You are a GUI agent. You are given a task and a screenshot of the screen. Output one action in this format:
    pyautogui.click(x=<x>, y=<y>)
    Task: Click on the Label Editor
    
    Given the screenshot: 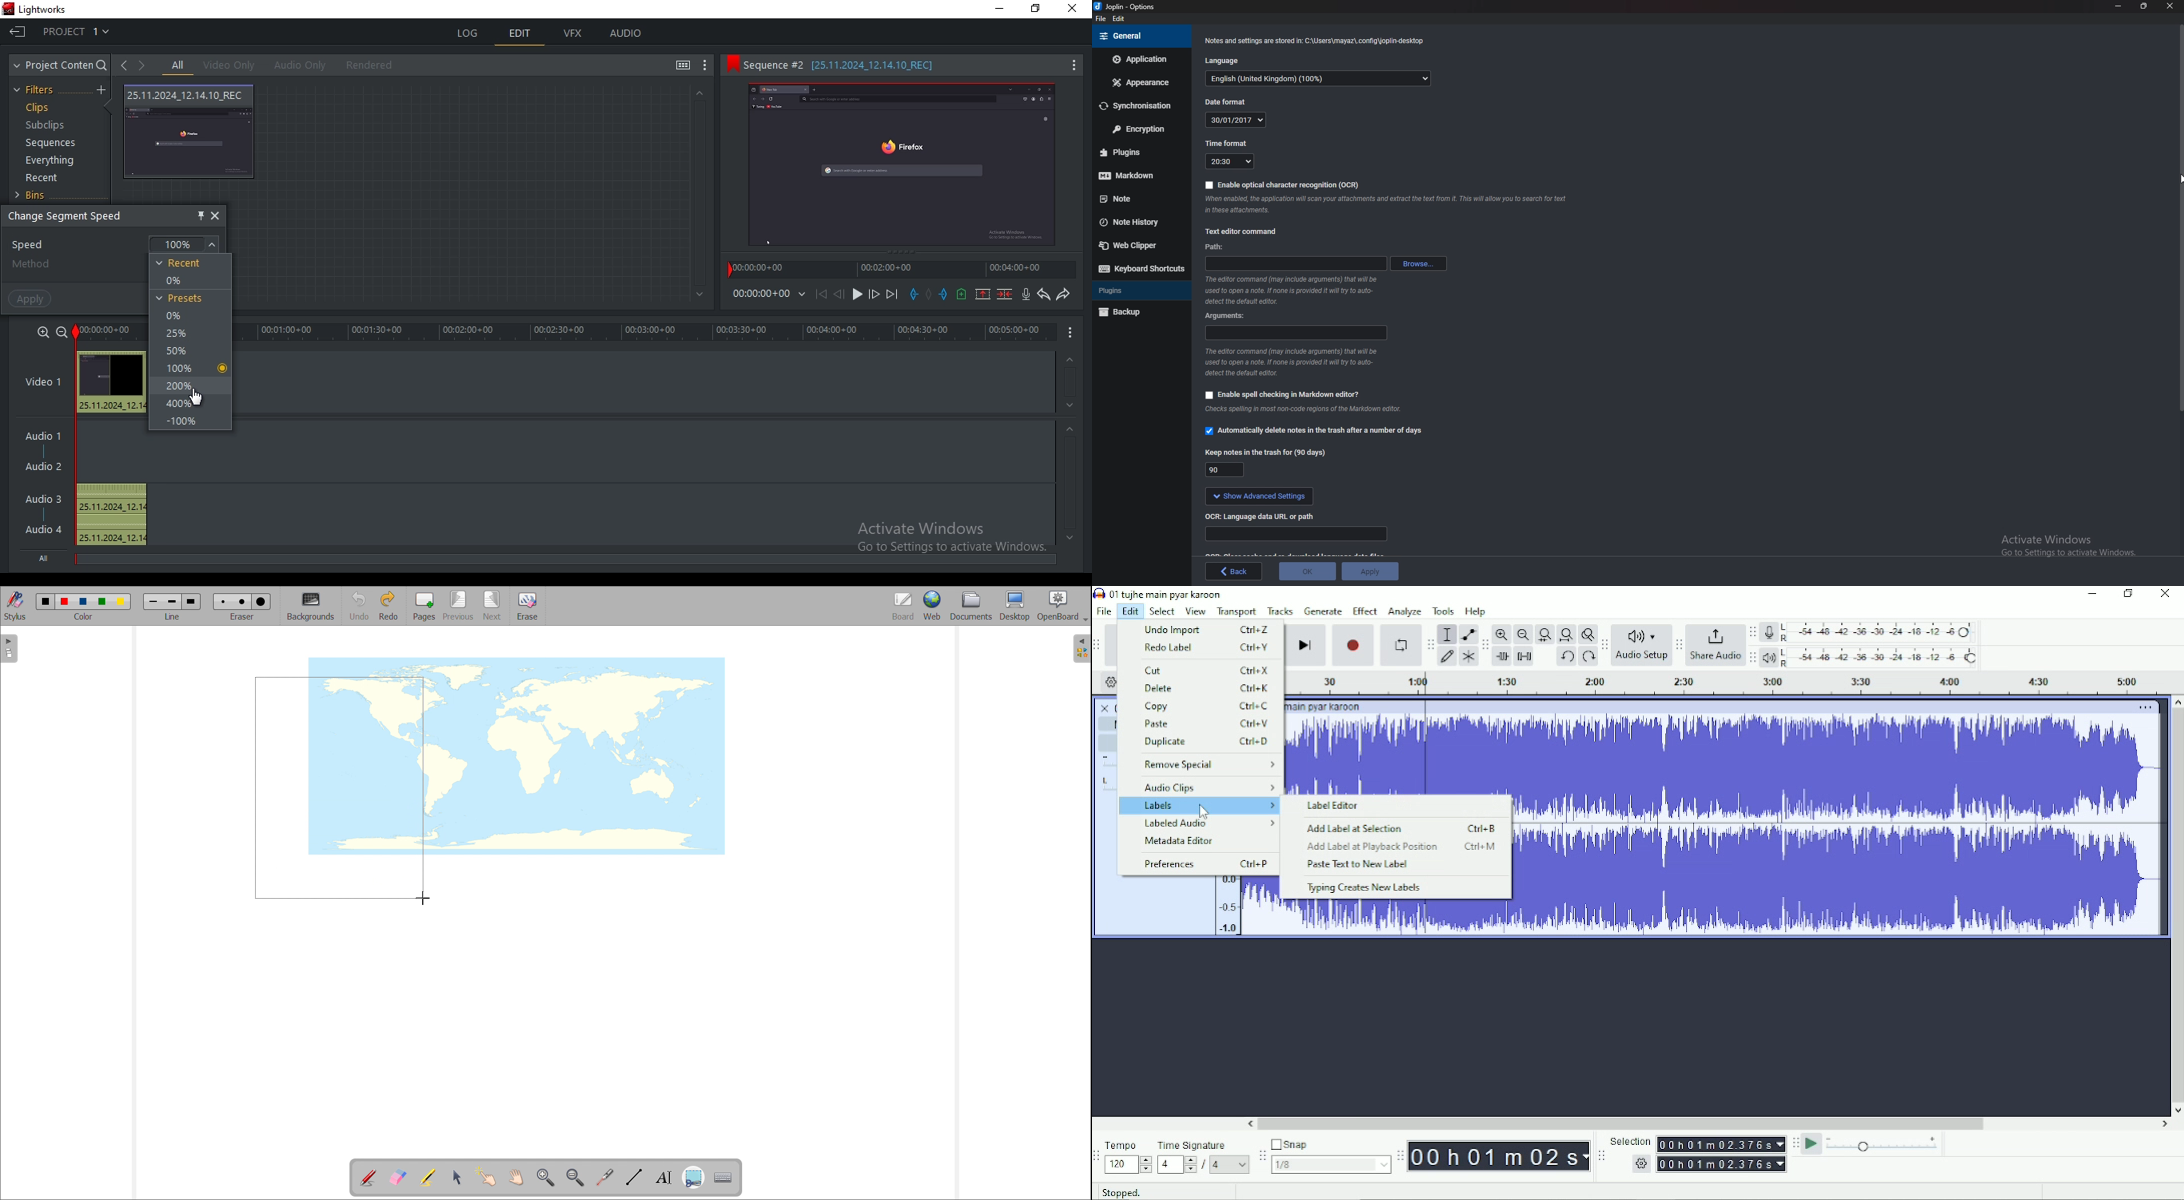 What is the action you would take?
    pyautogui.click(x=1338, y=806)
    